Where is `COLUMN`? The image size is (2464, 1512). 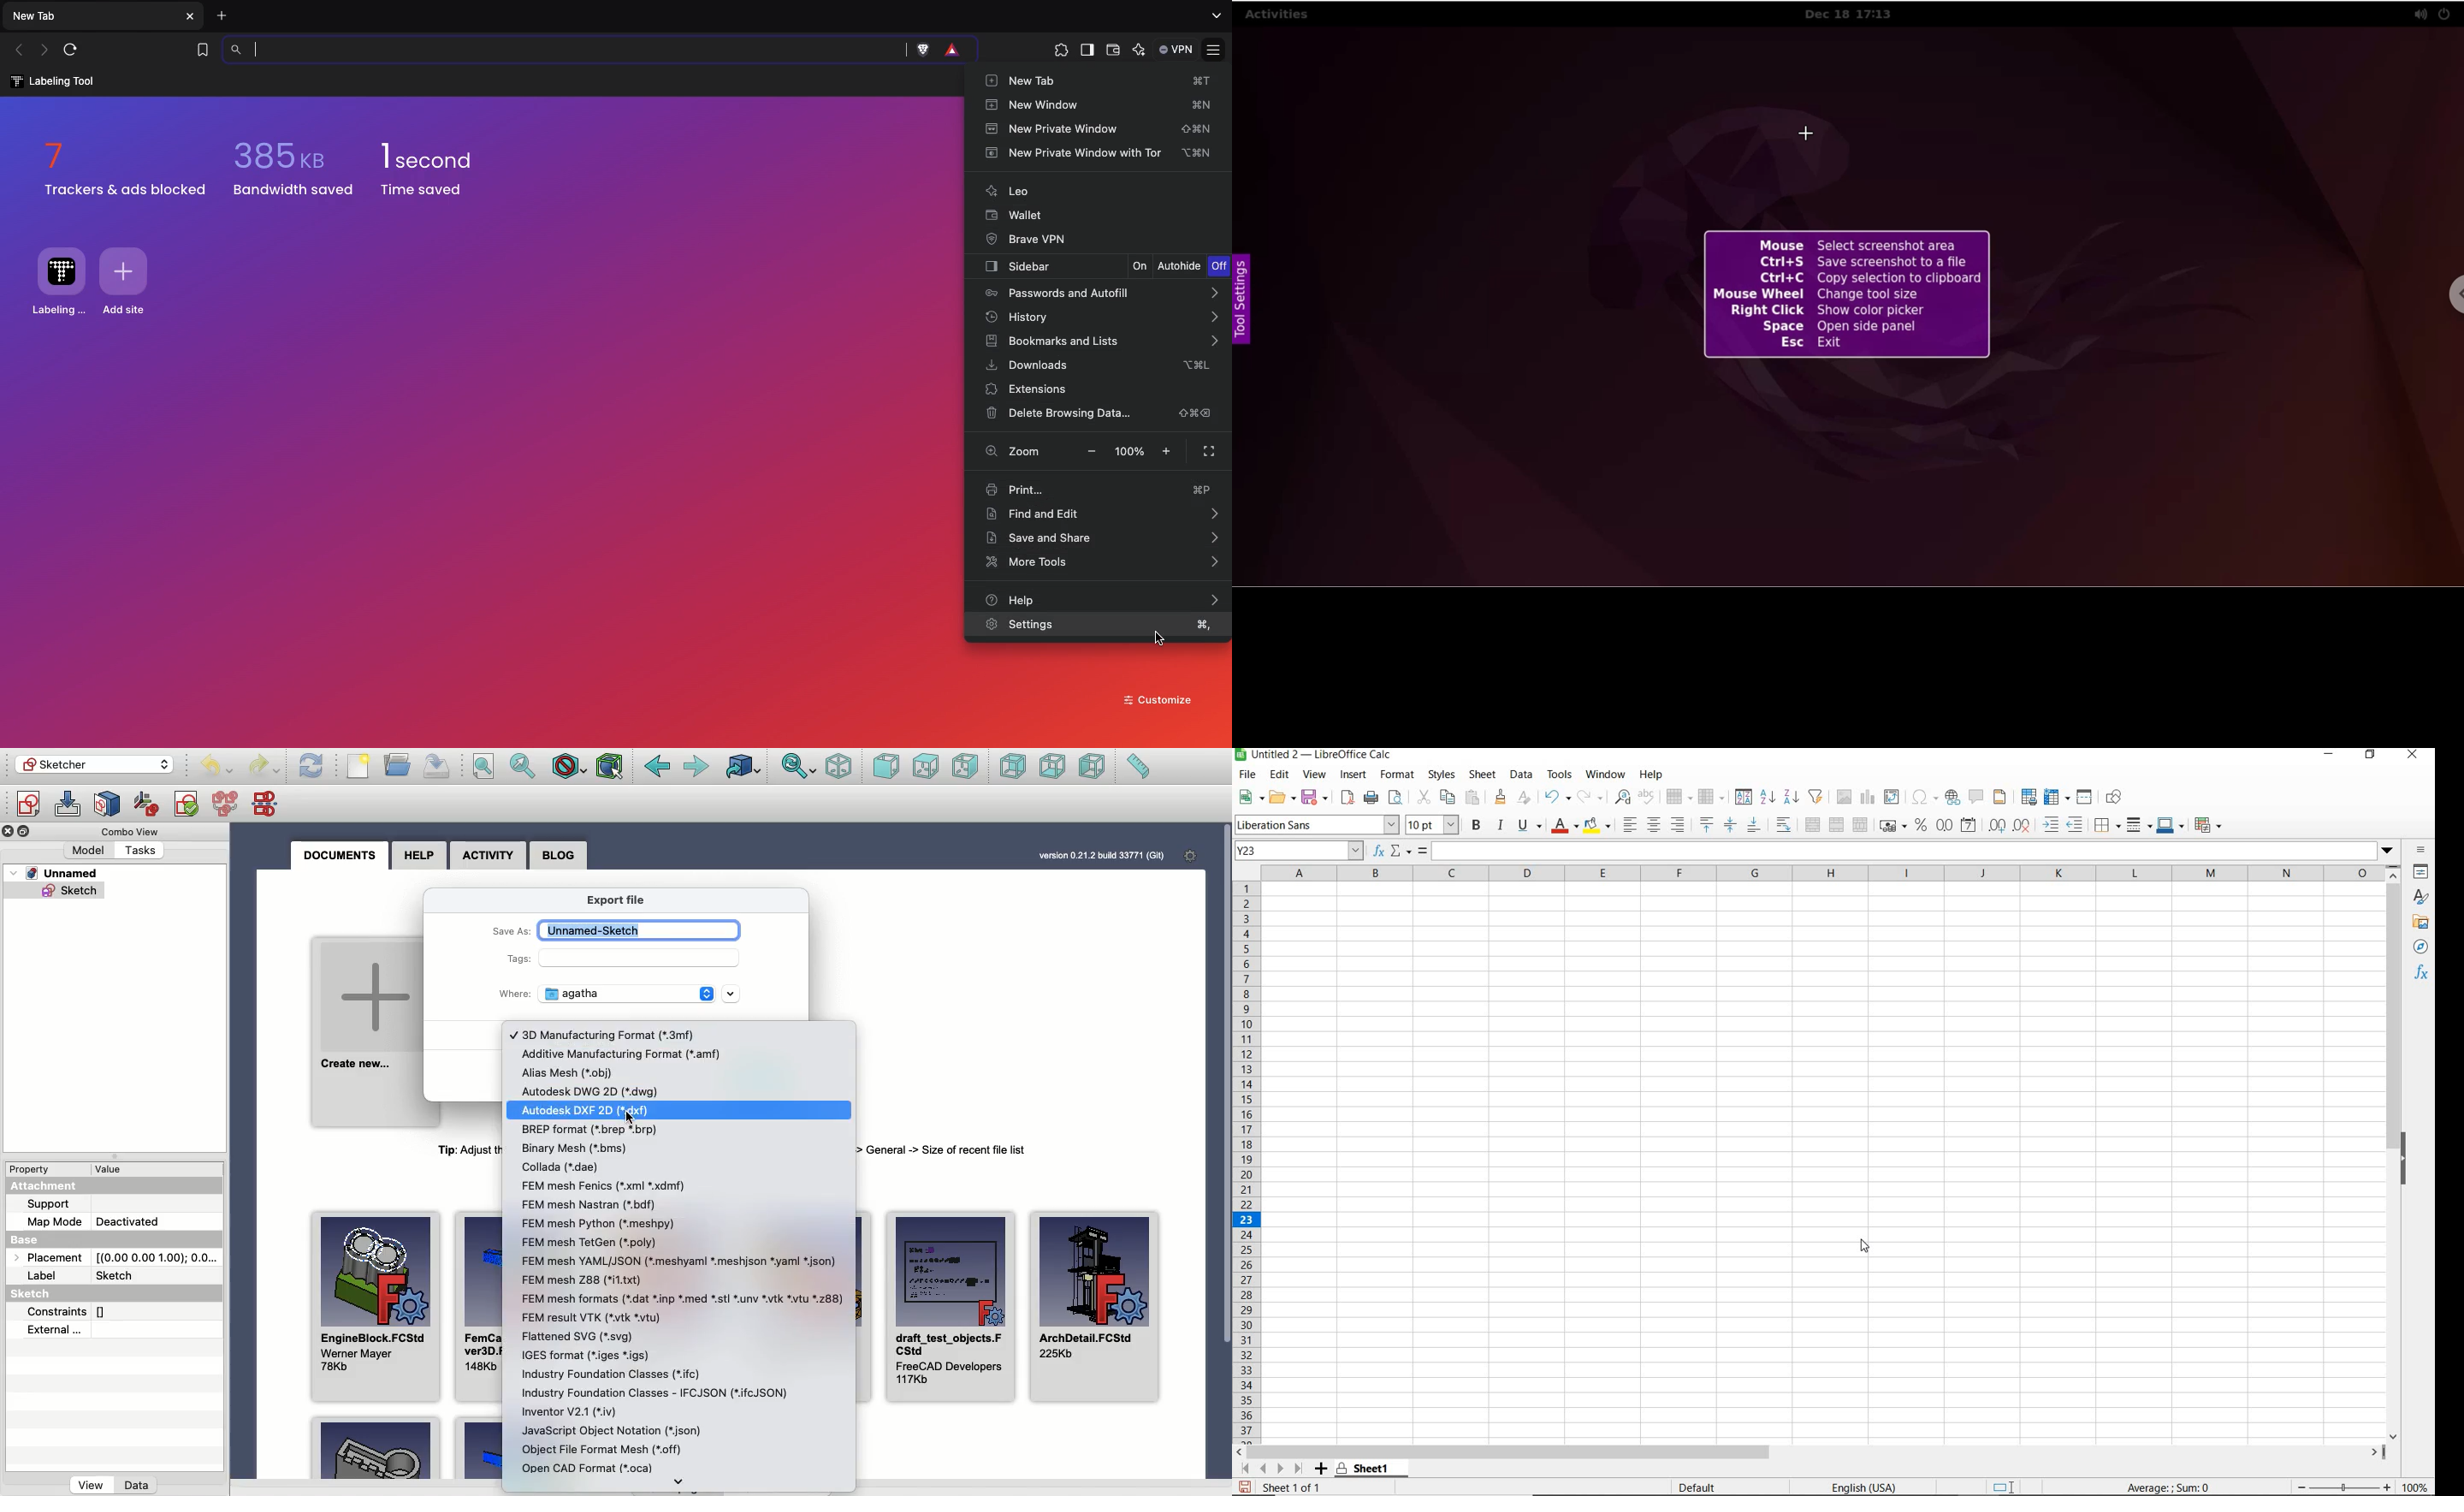
COLUMN is located at coordinates (1709, 797).